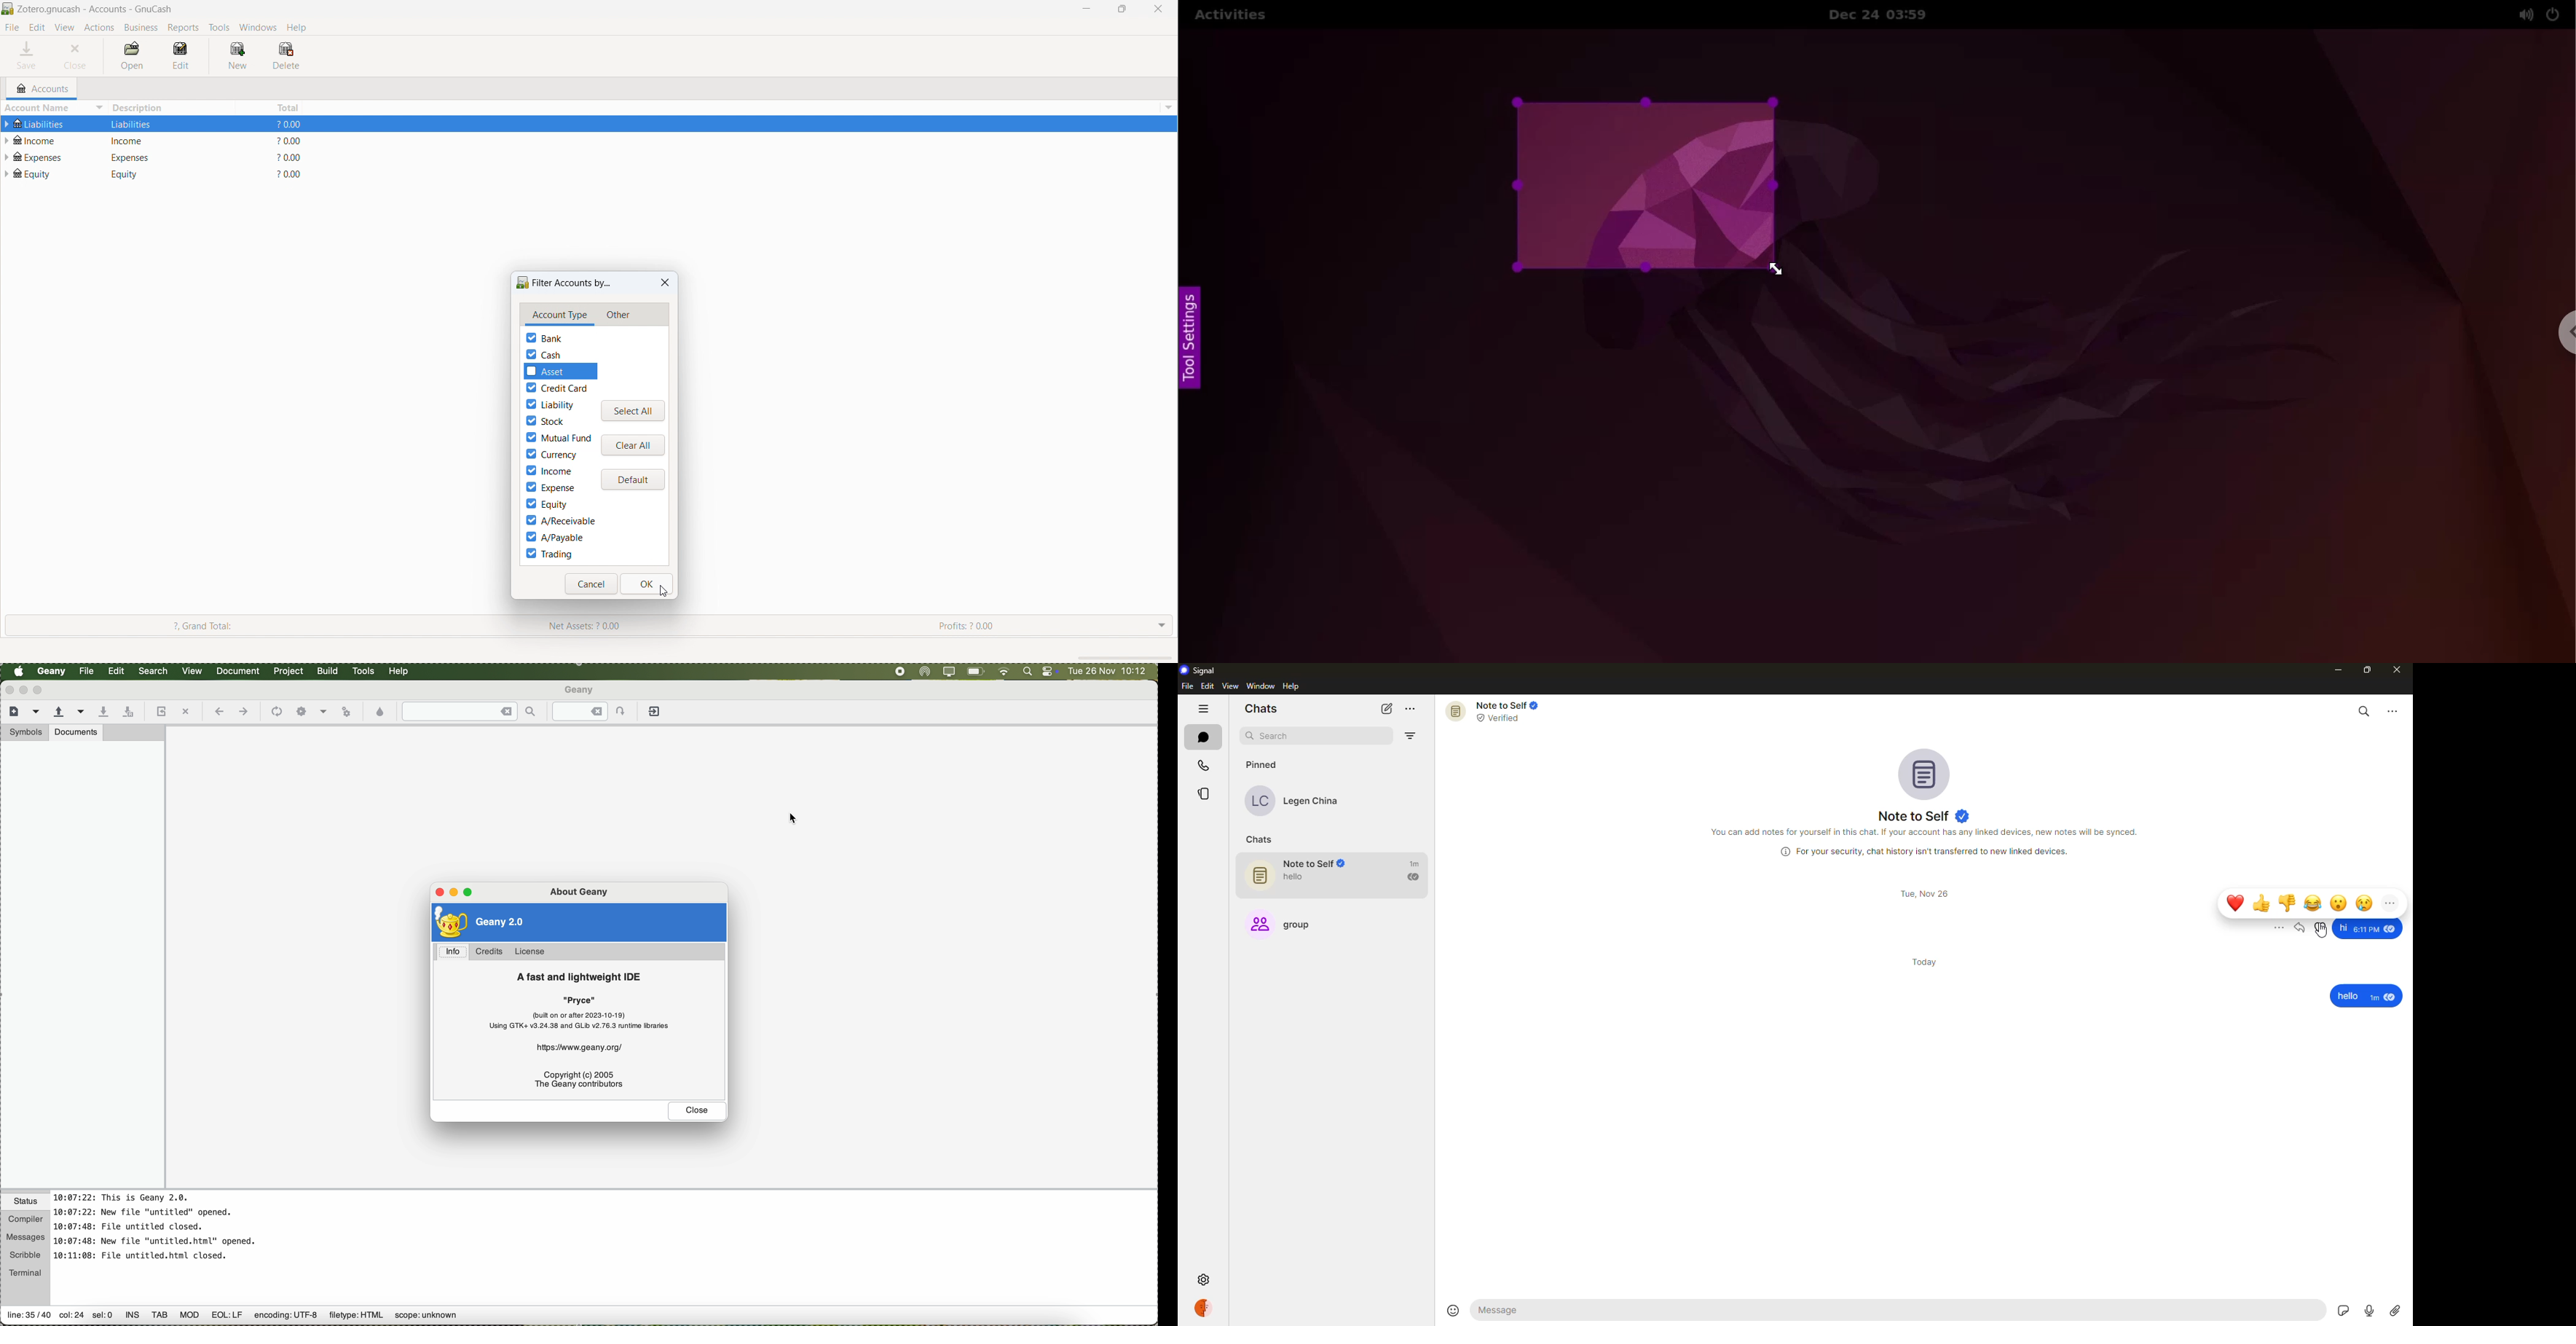 This screenshot has width=2576, height=1344. Describe the element at coordinates (2395, 1309) in the screenshot. I see `attach` at that location.